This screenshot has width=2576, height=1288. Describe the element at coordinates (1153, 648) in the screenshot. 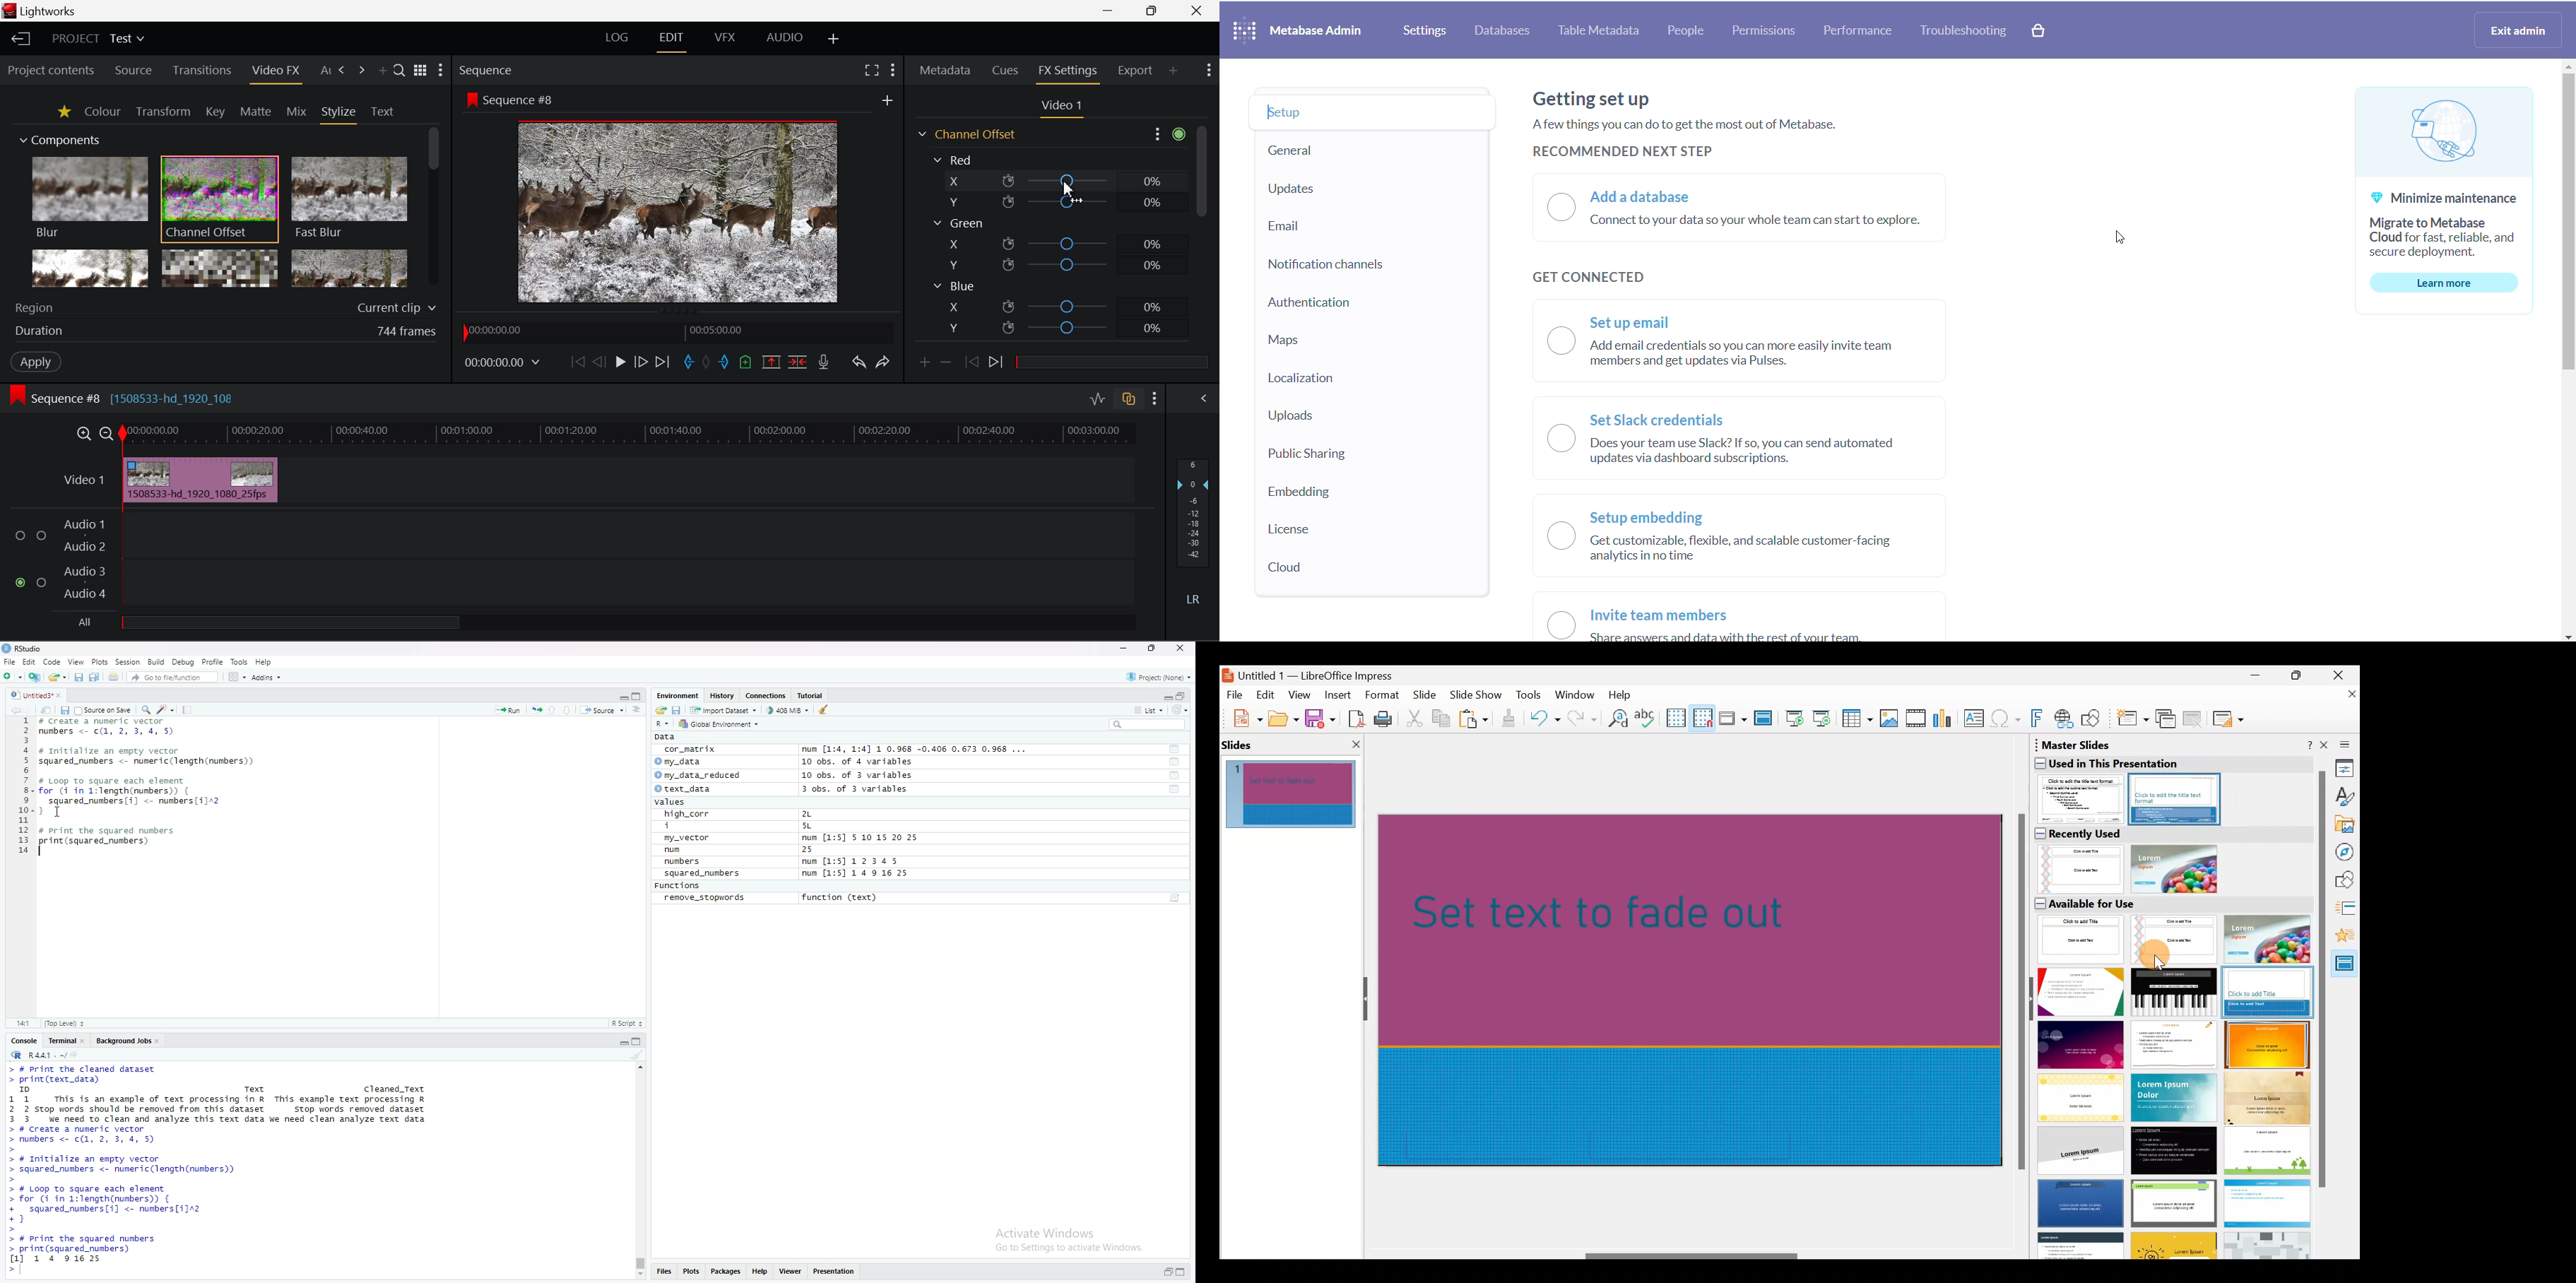

I see `maximize` at that location.